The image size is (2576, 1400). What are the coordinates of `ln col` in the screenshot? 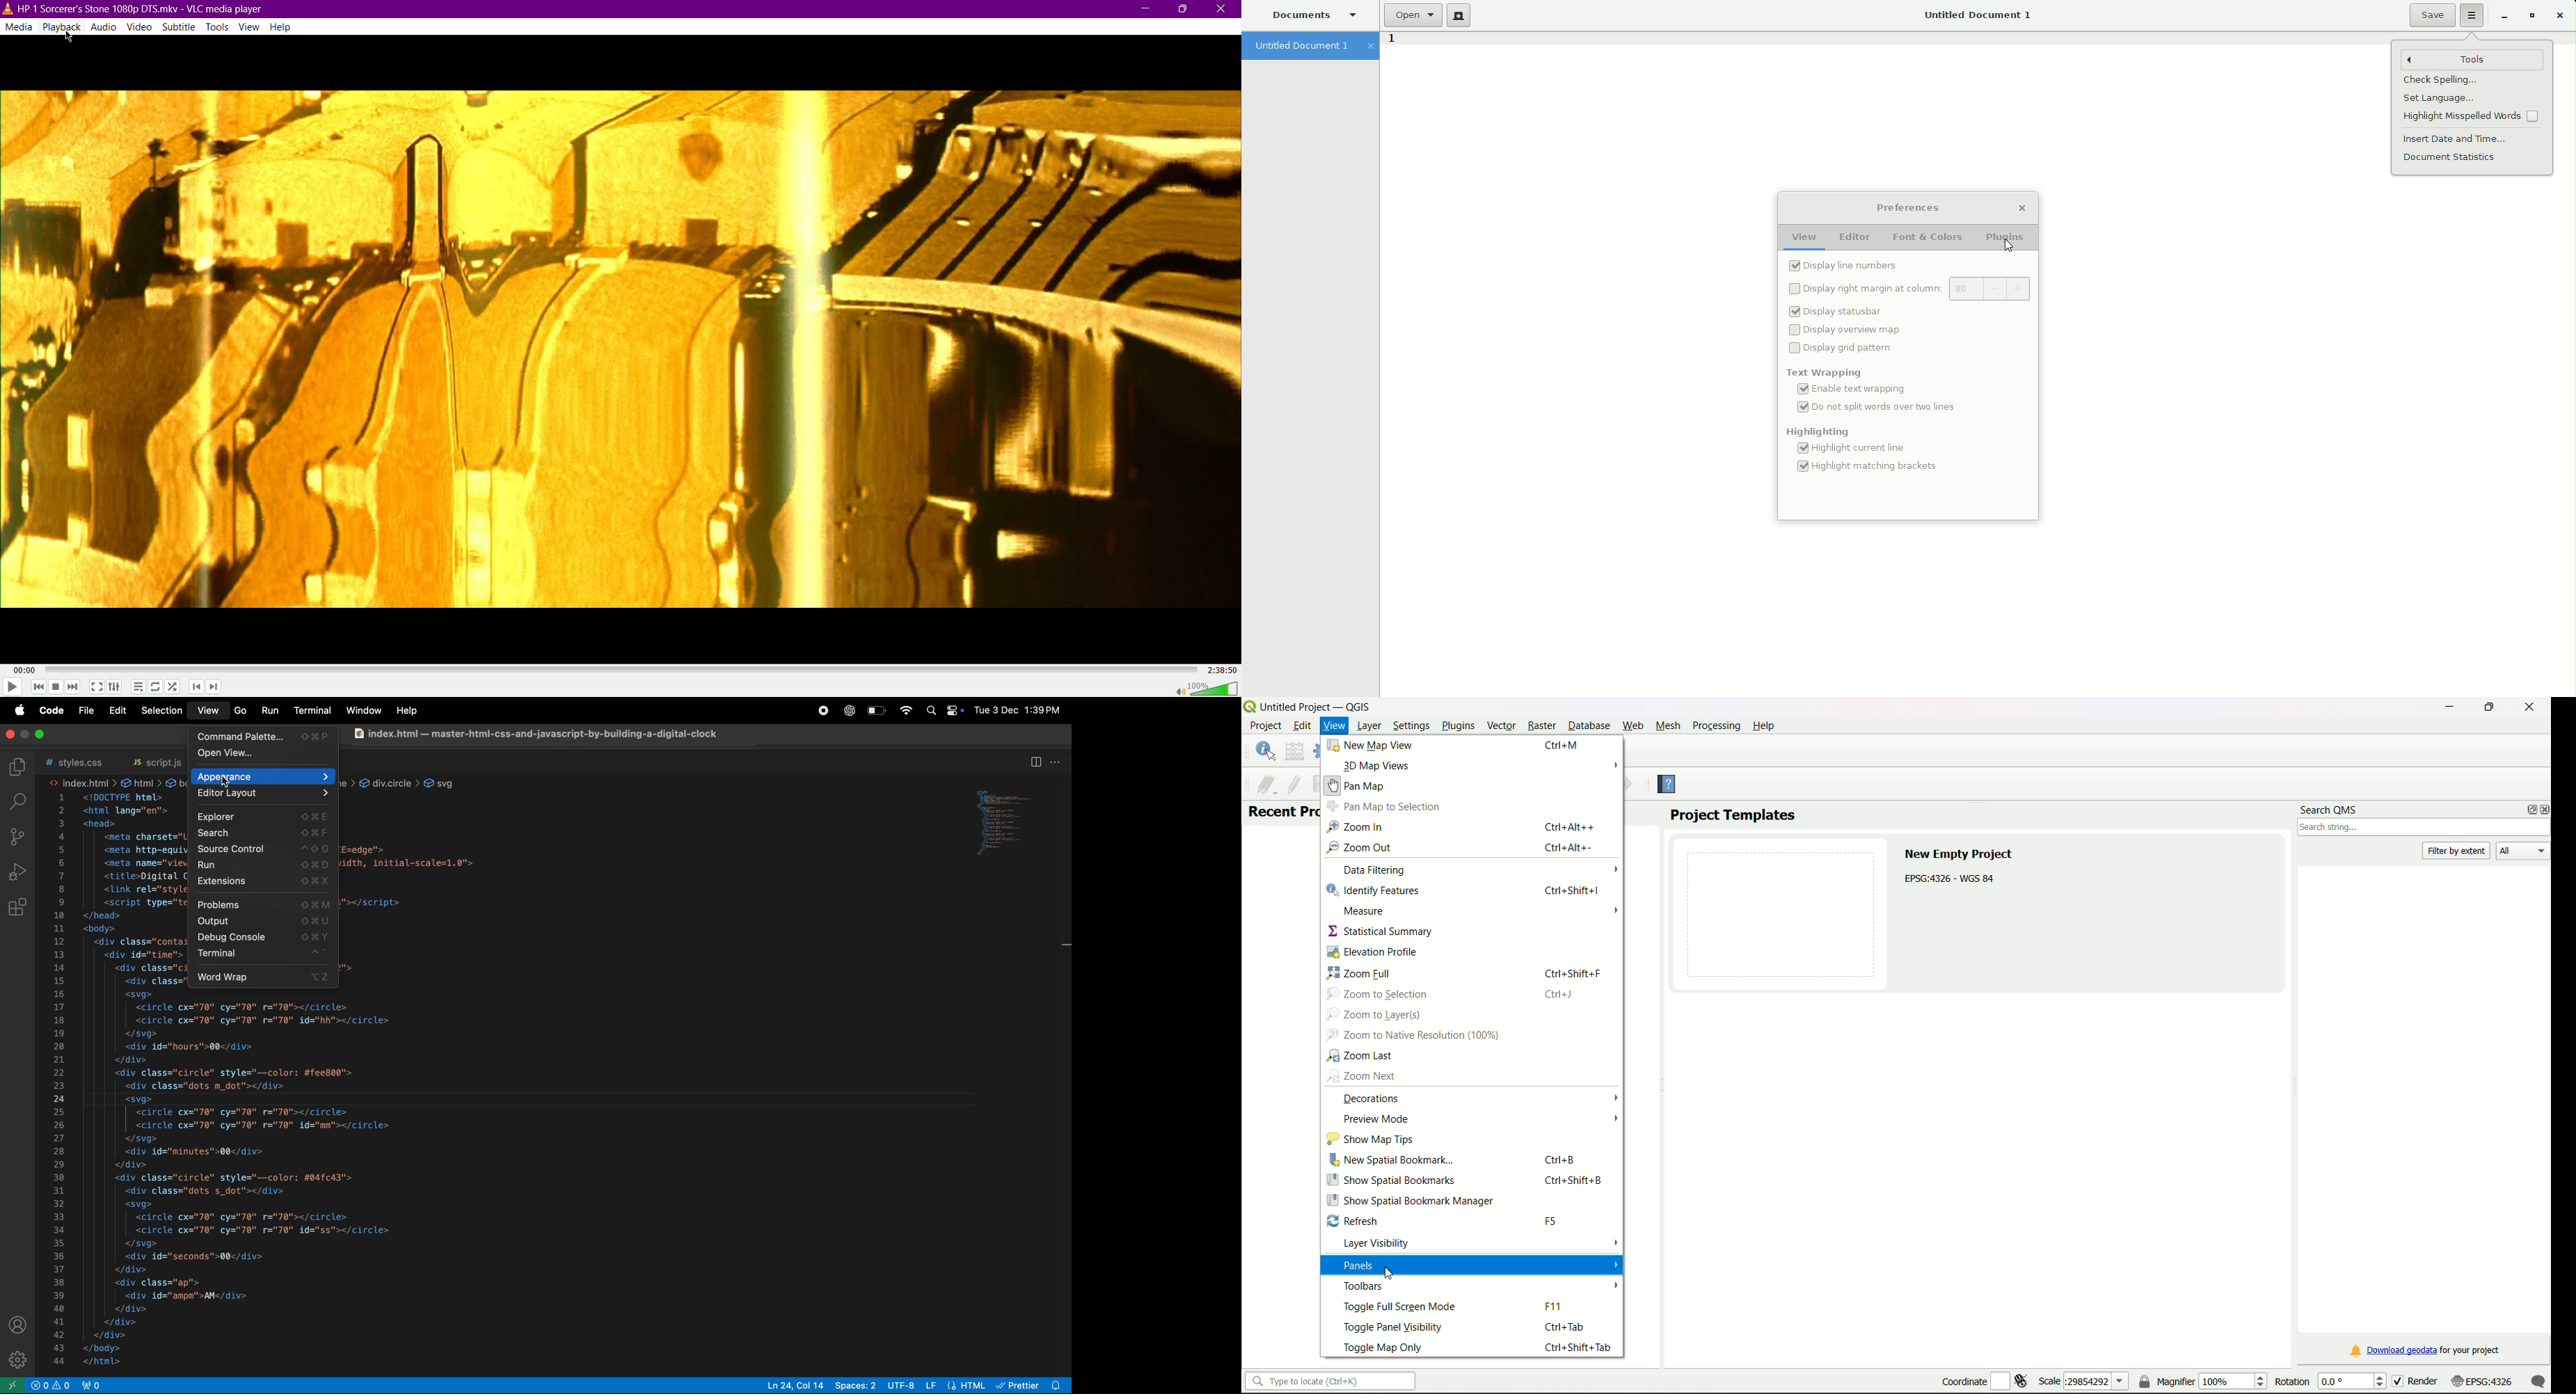 It's located at (789, 1387).